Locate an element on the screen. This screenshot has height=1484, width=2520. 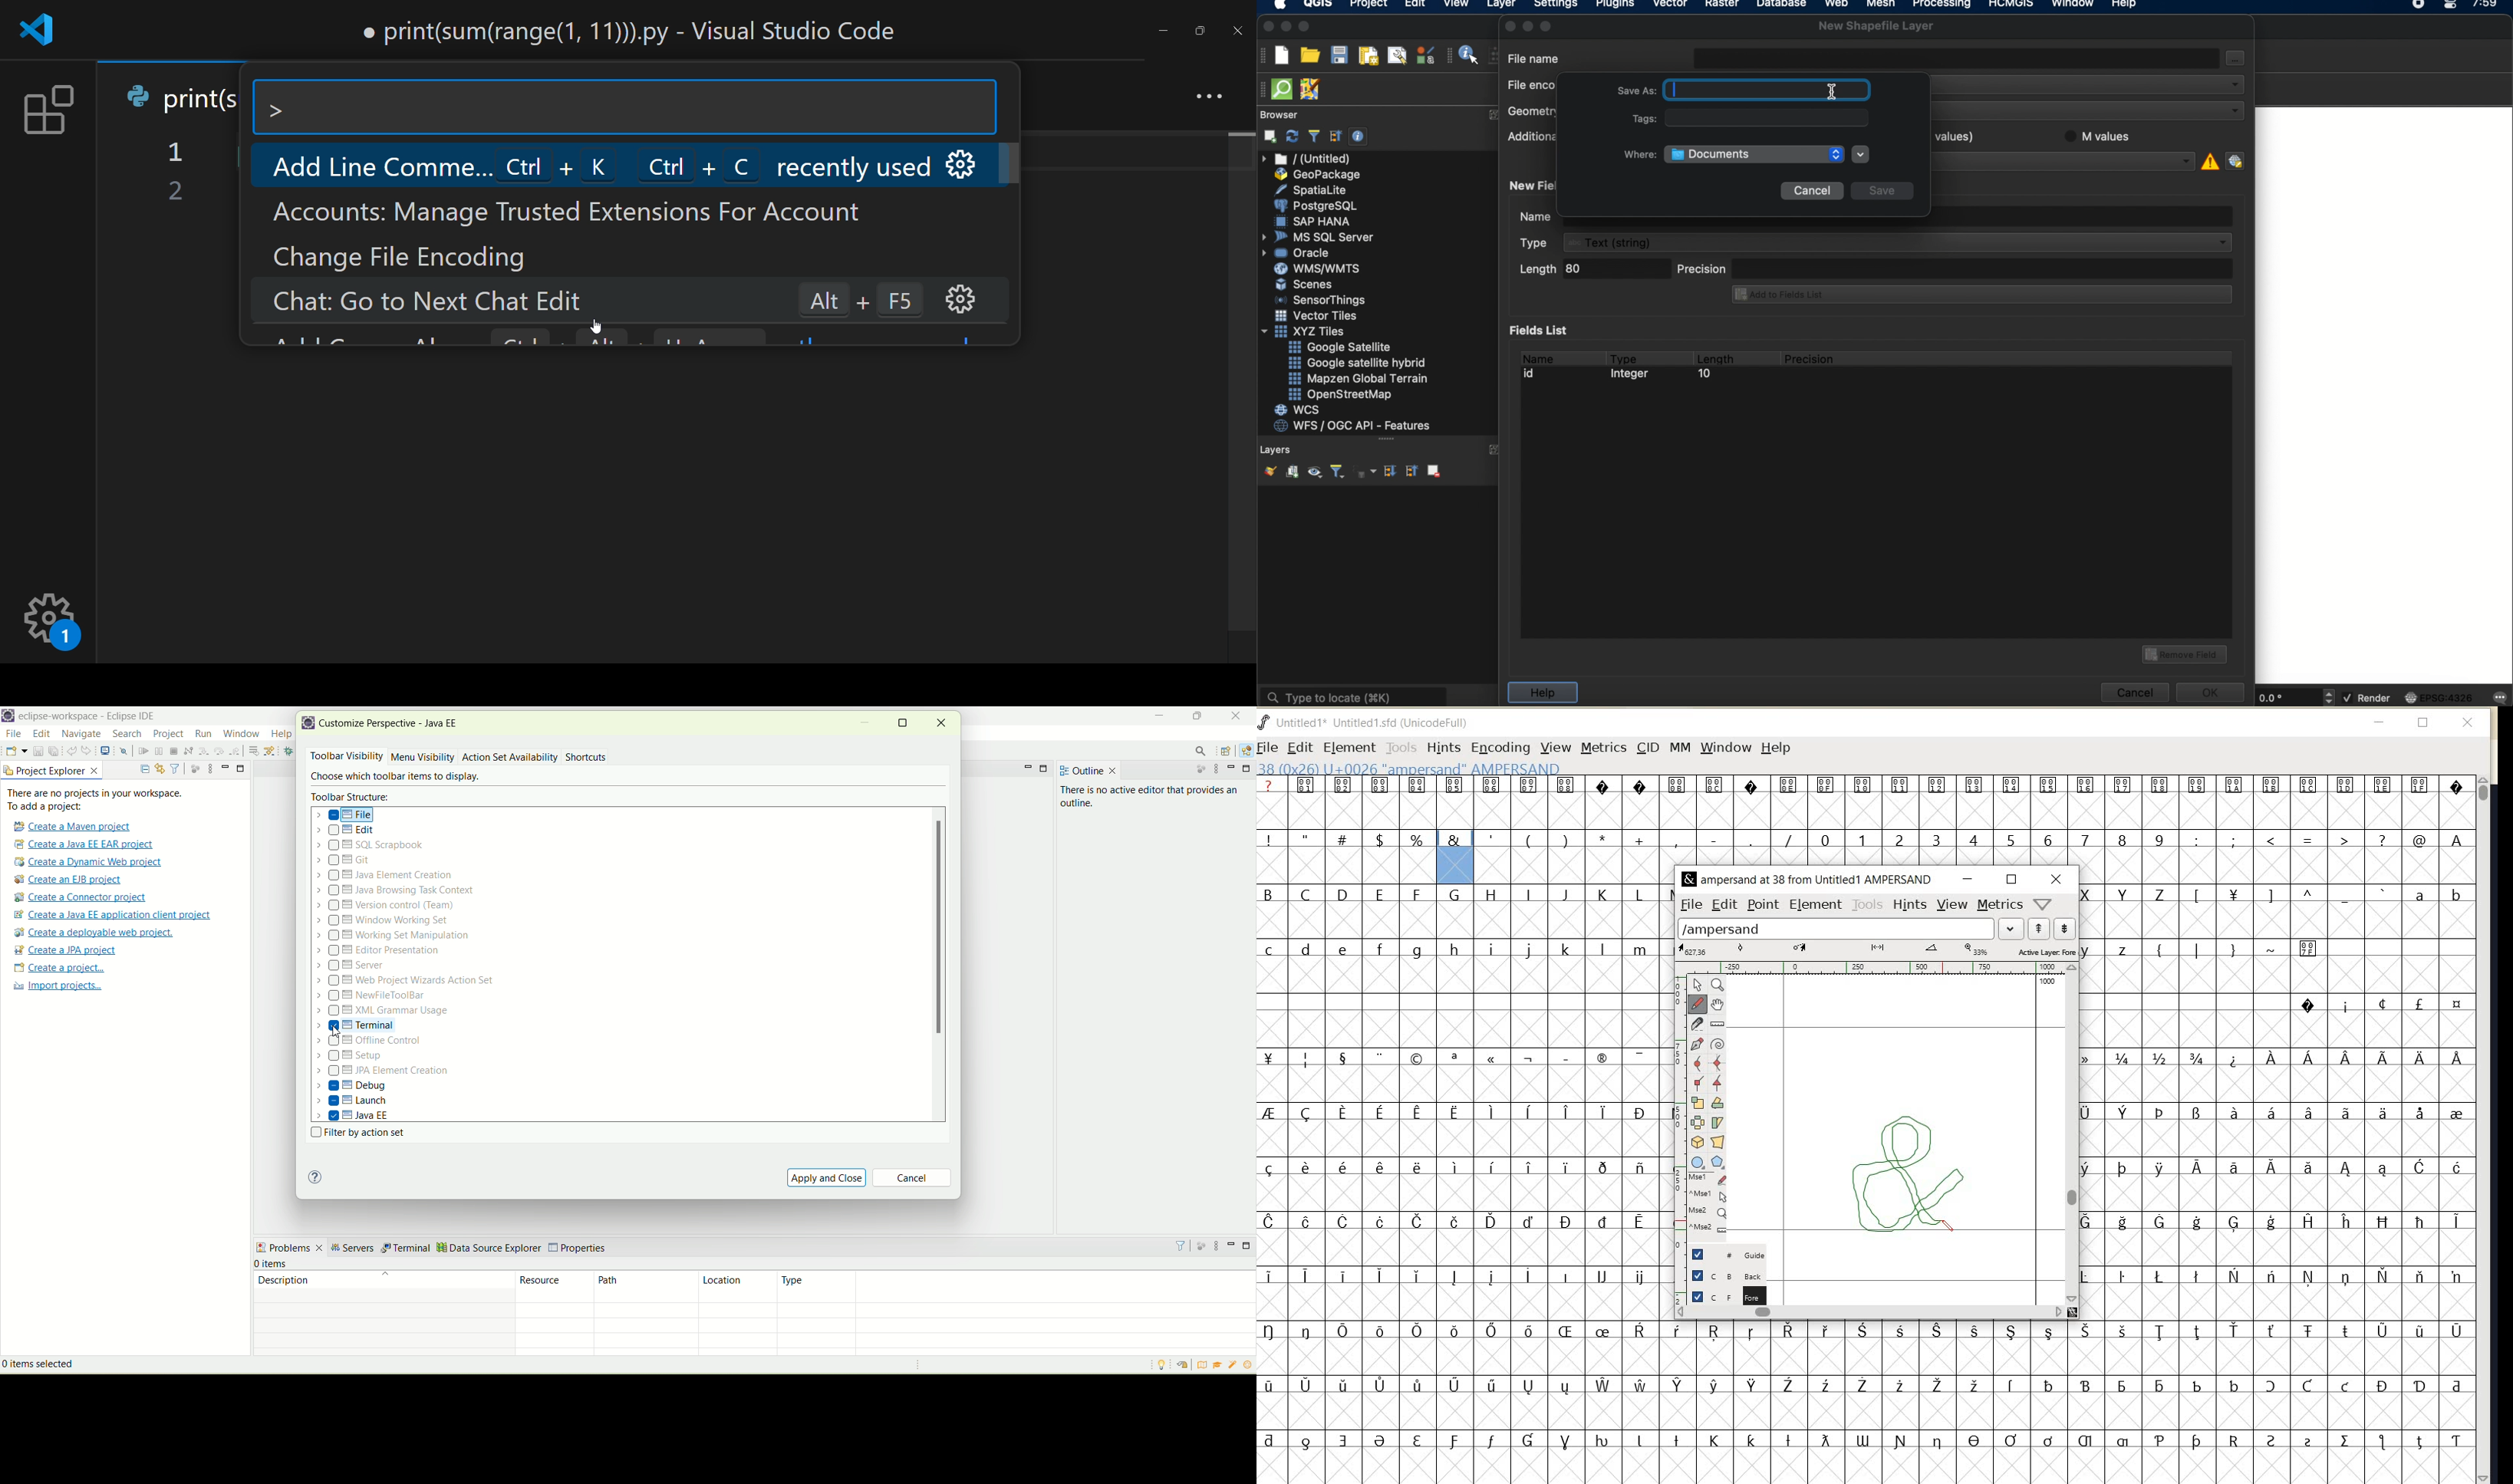
ok is located at coordinates (2212, 691).